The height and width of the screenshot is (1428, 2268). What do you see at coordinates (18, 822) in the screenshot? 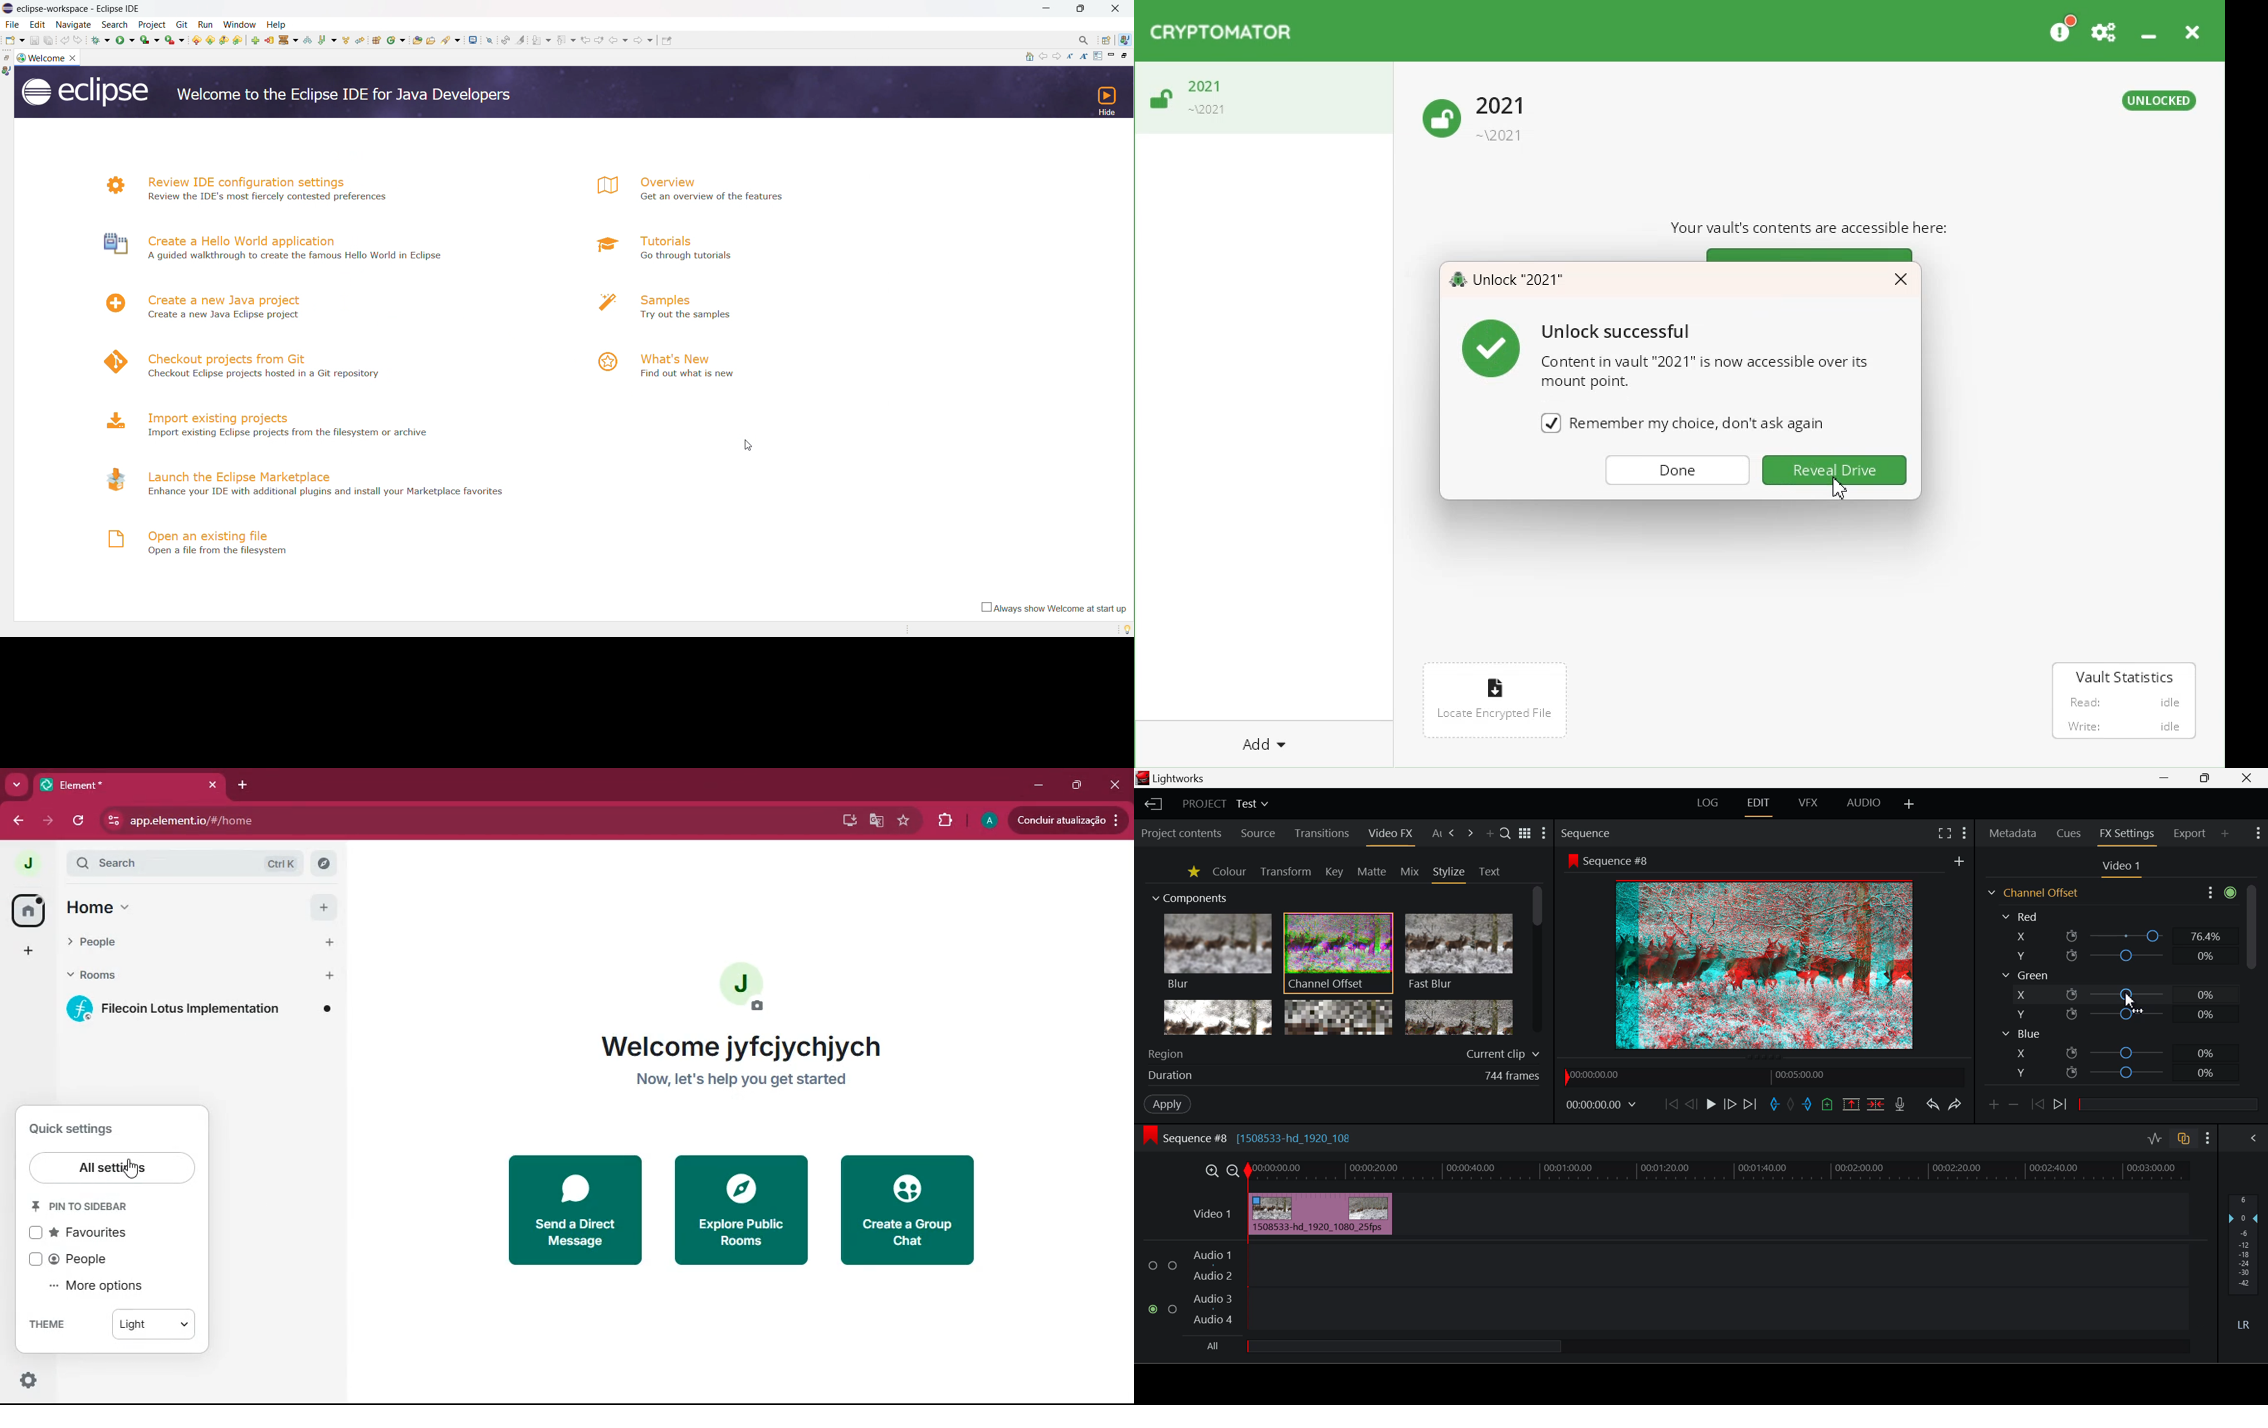
I see `back` at bounding box center [18, 822].